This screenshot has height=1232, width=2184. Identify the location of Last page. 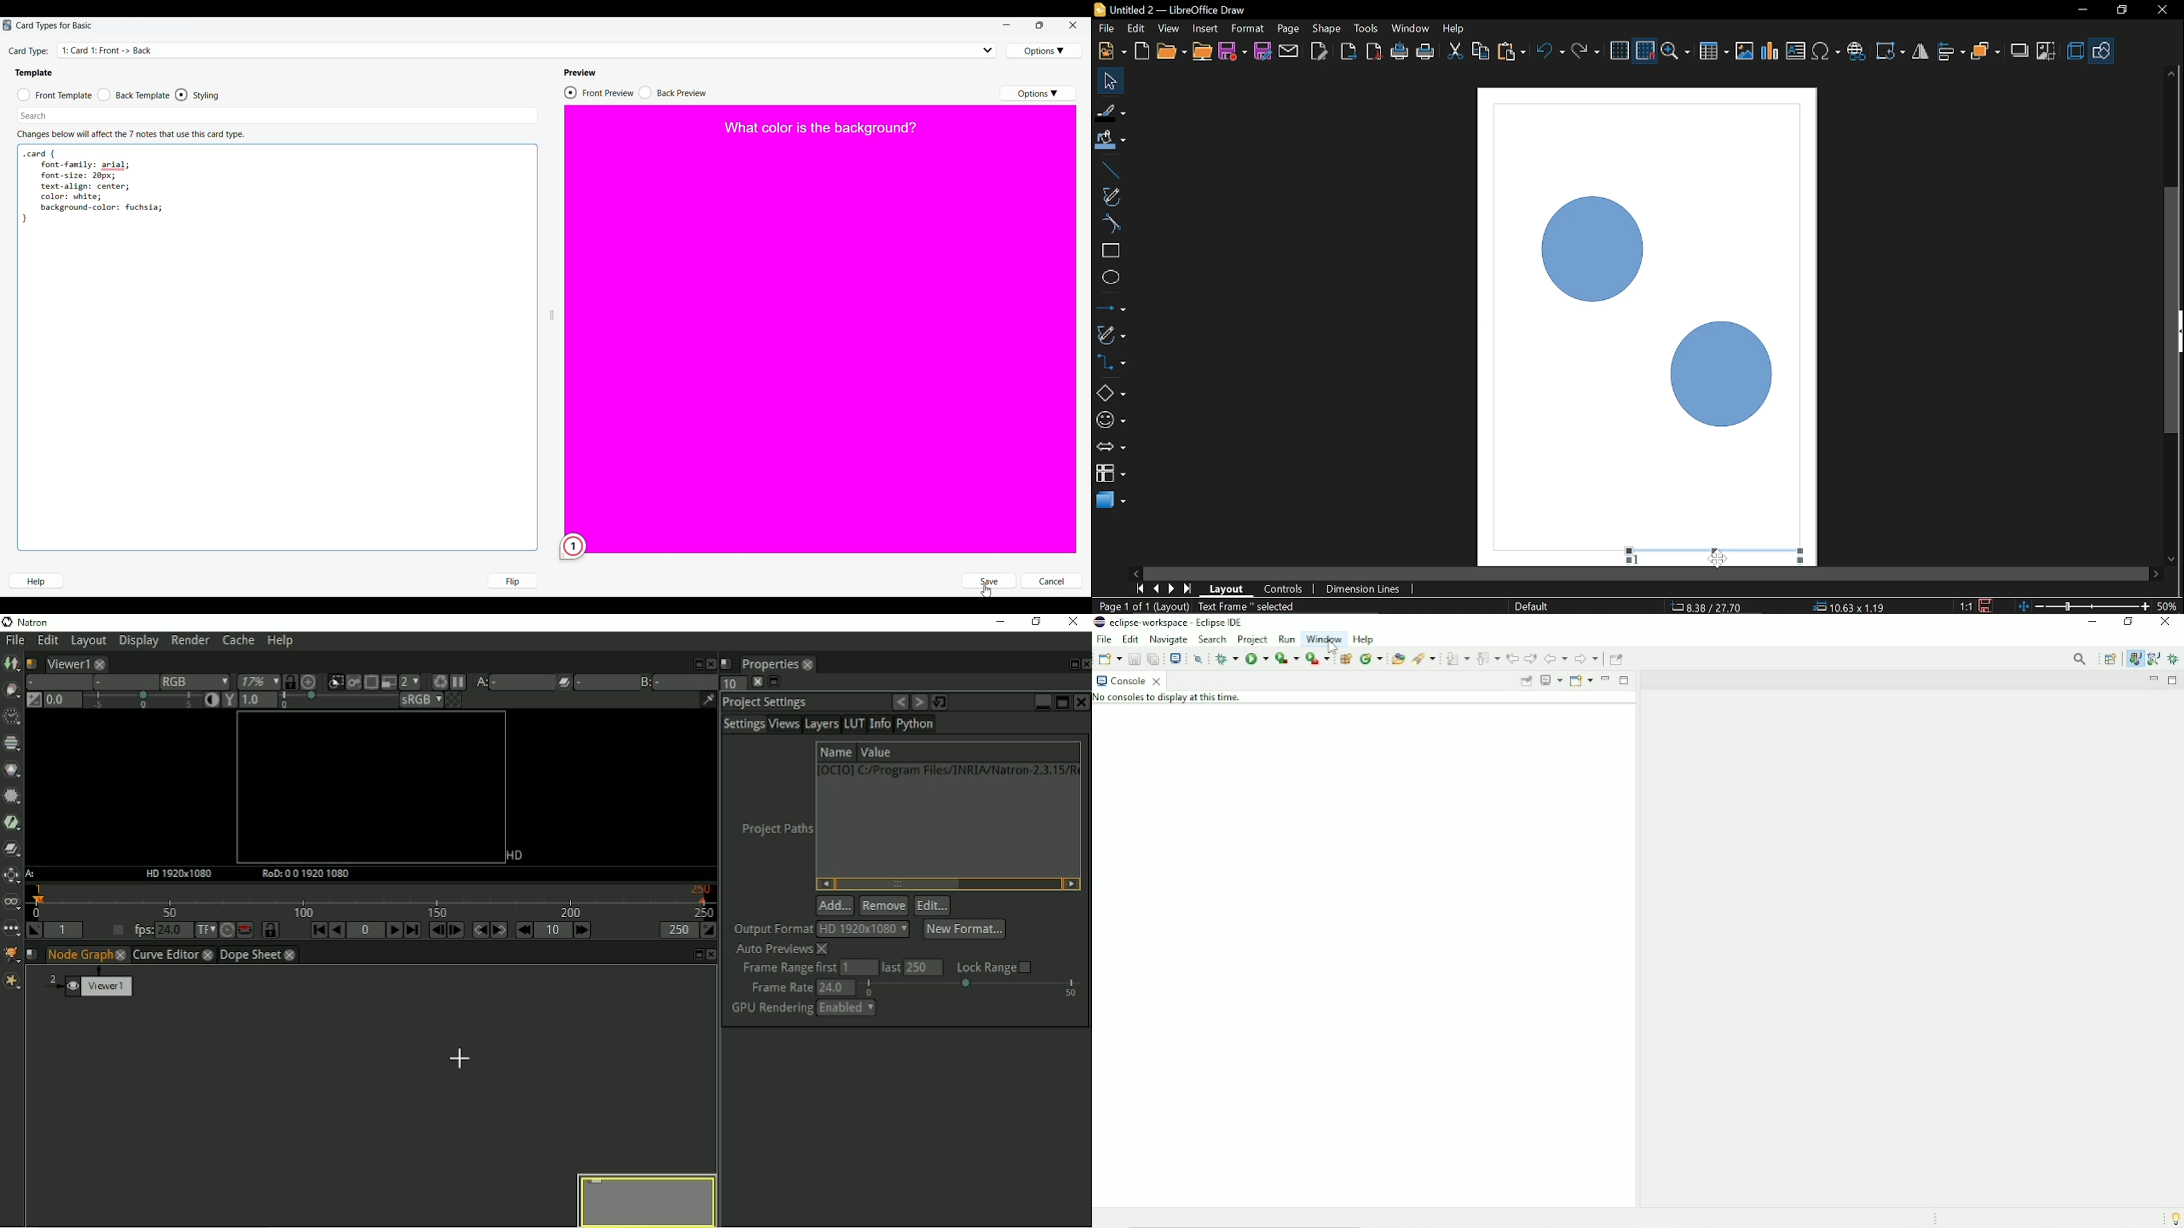
(1189, 590).